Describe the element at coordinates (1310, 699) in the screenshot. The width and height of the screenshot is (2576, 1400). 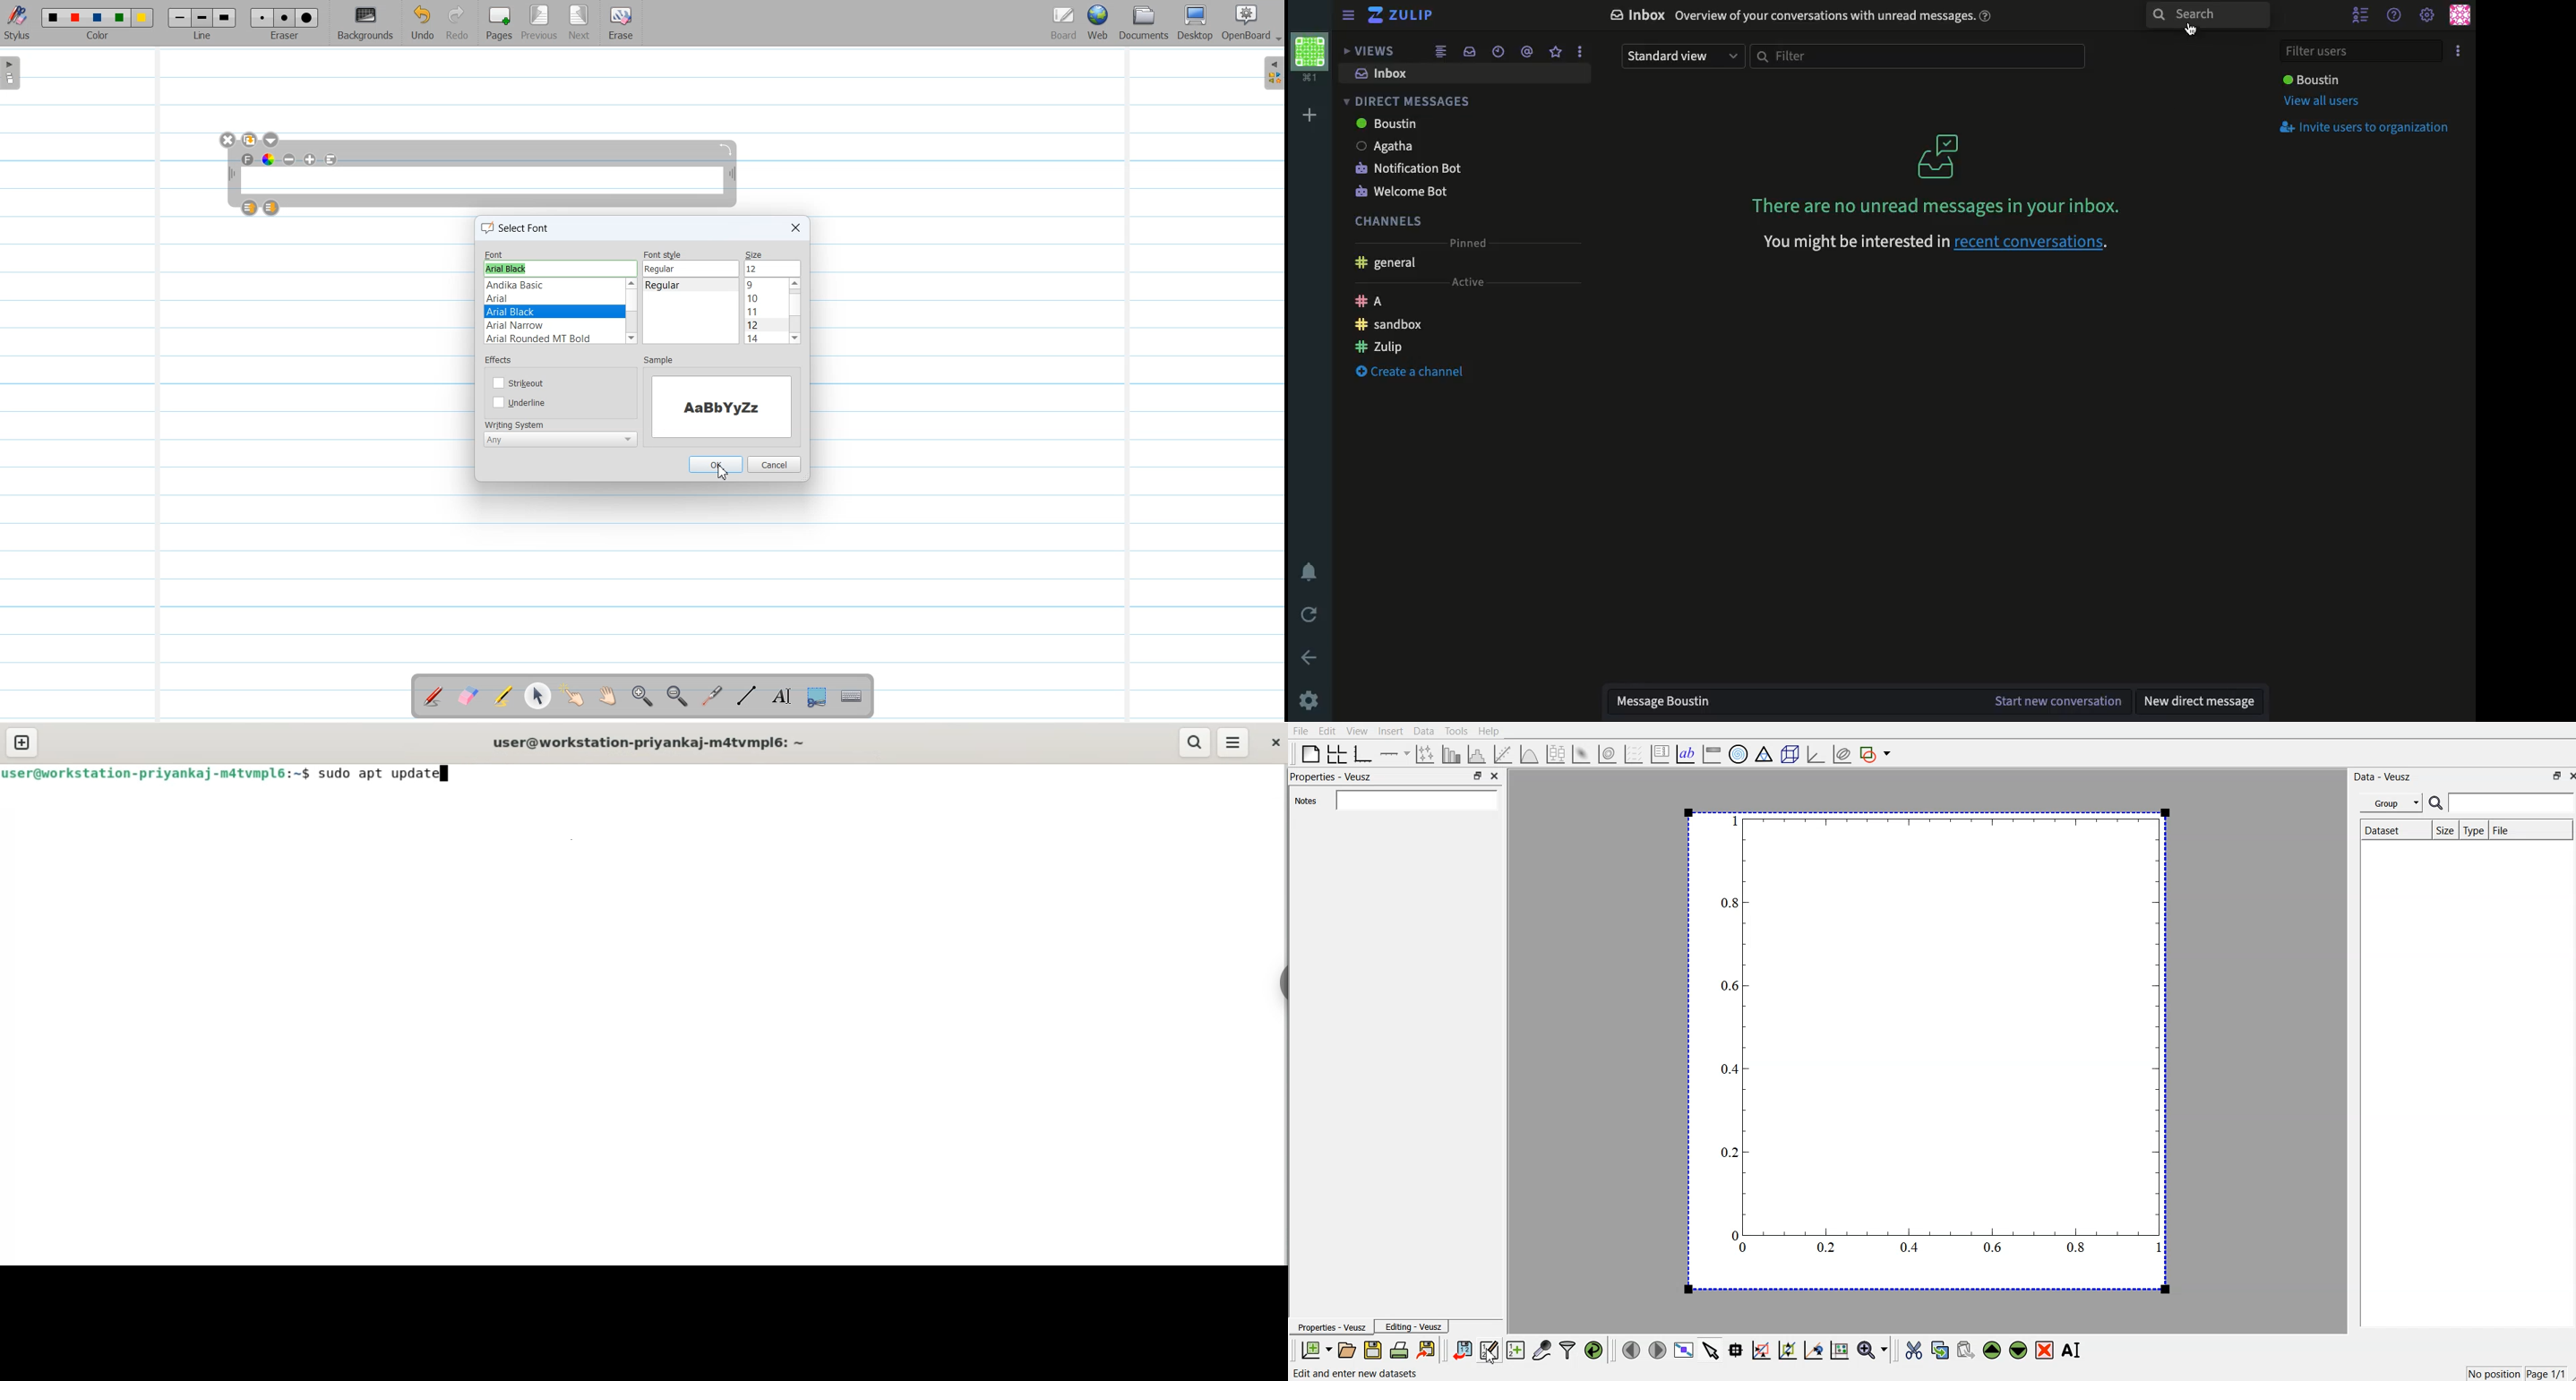
I see `Settings` at that location.